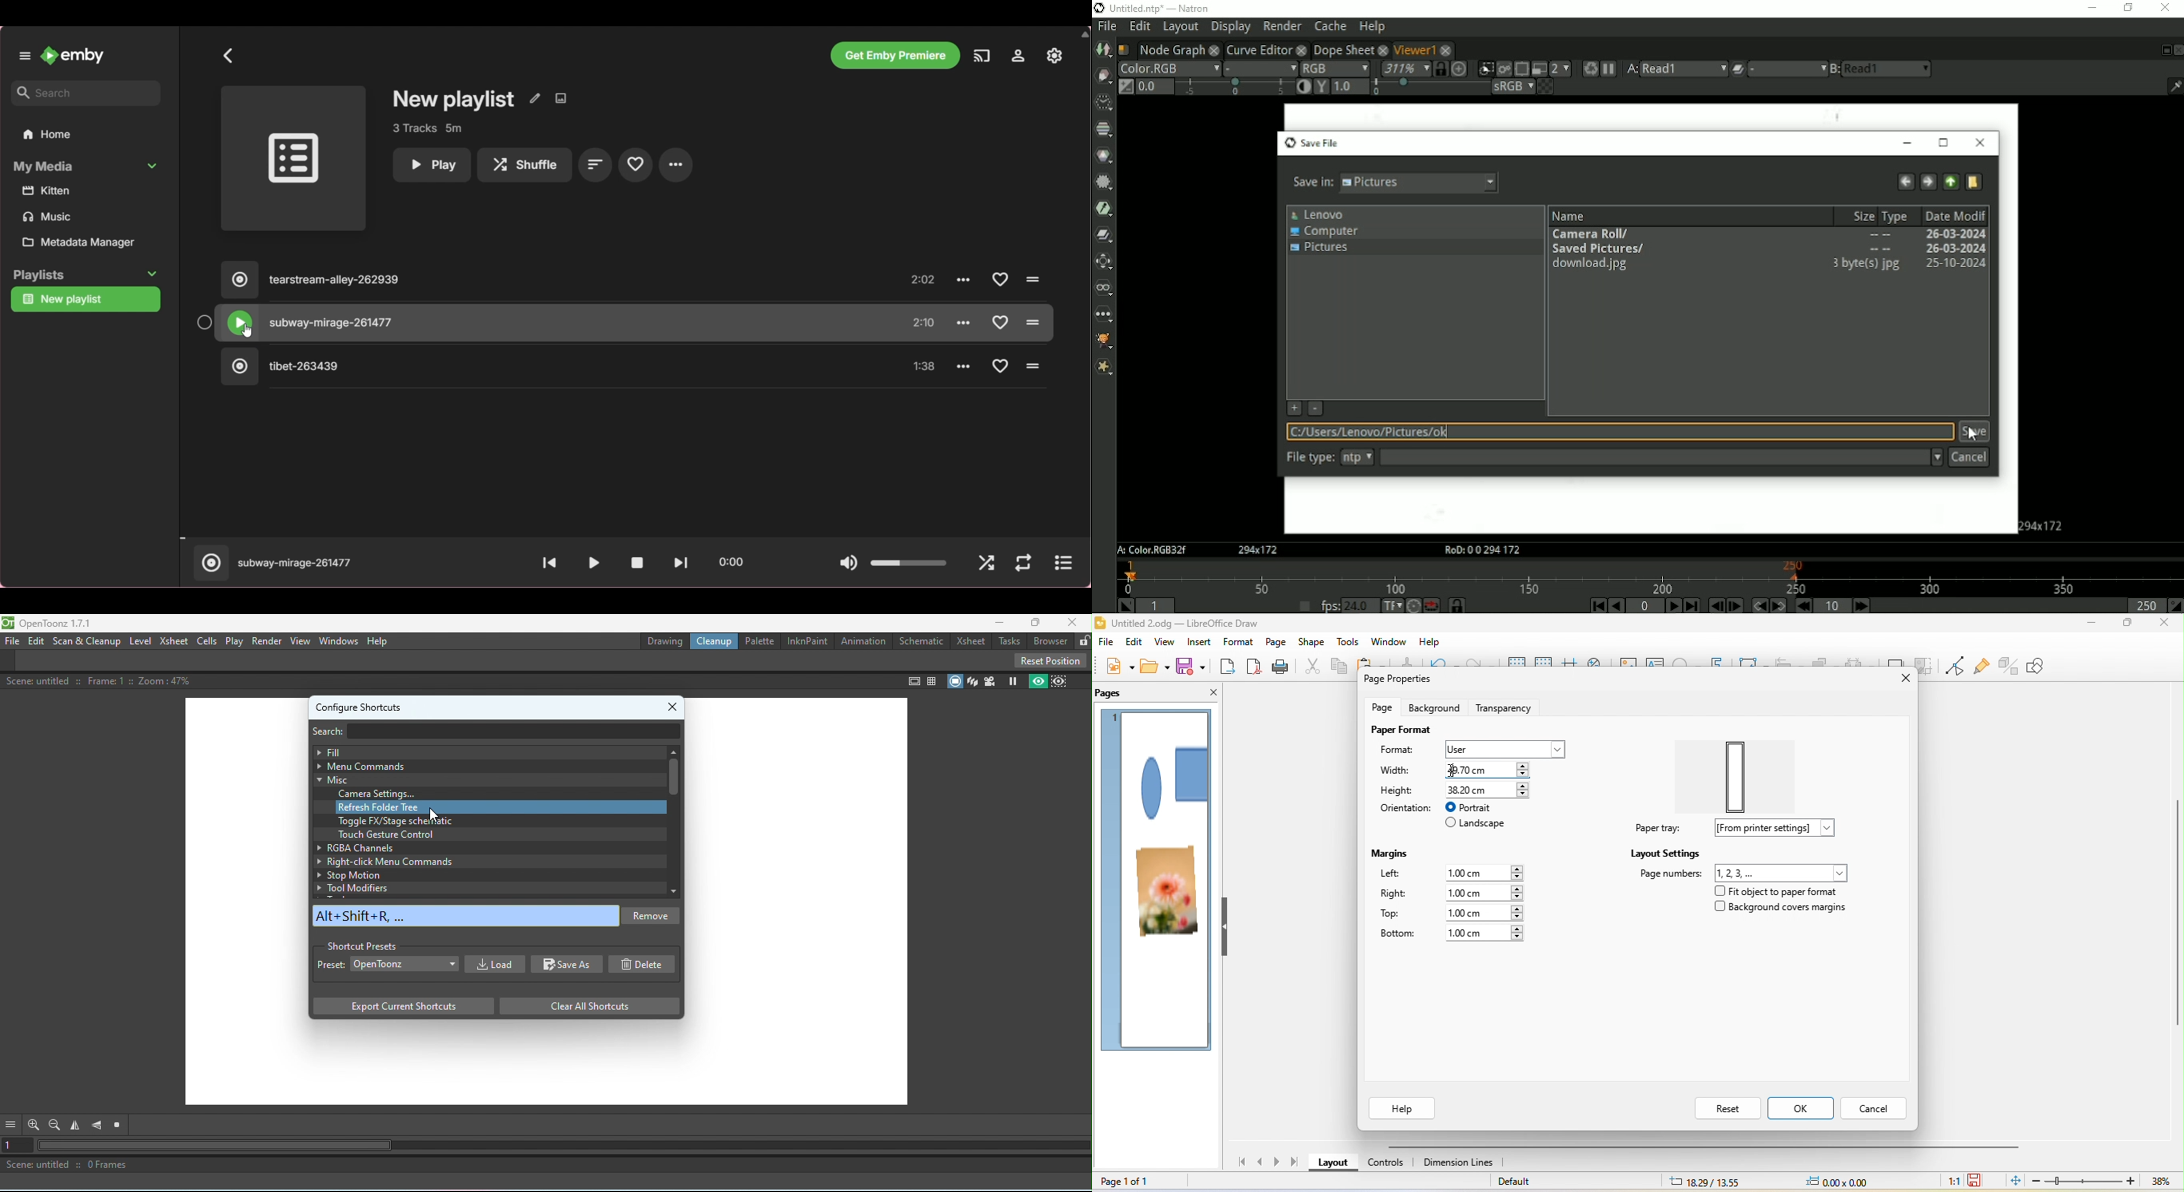  What do you see at coordinates (1481, 823) in the screenshot?
I see `landscape` at bounding box center [1481, 823].